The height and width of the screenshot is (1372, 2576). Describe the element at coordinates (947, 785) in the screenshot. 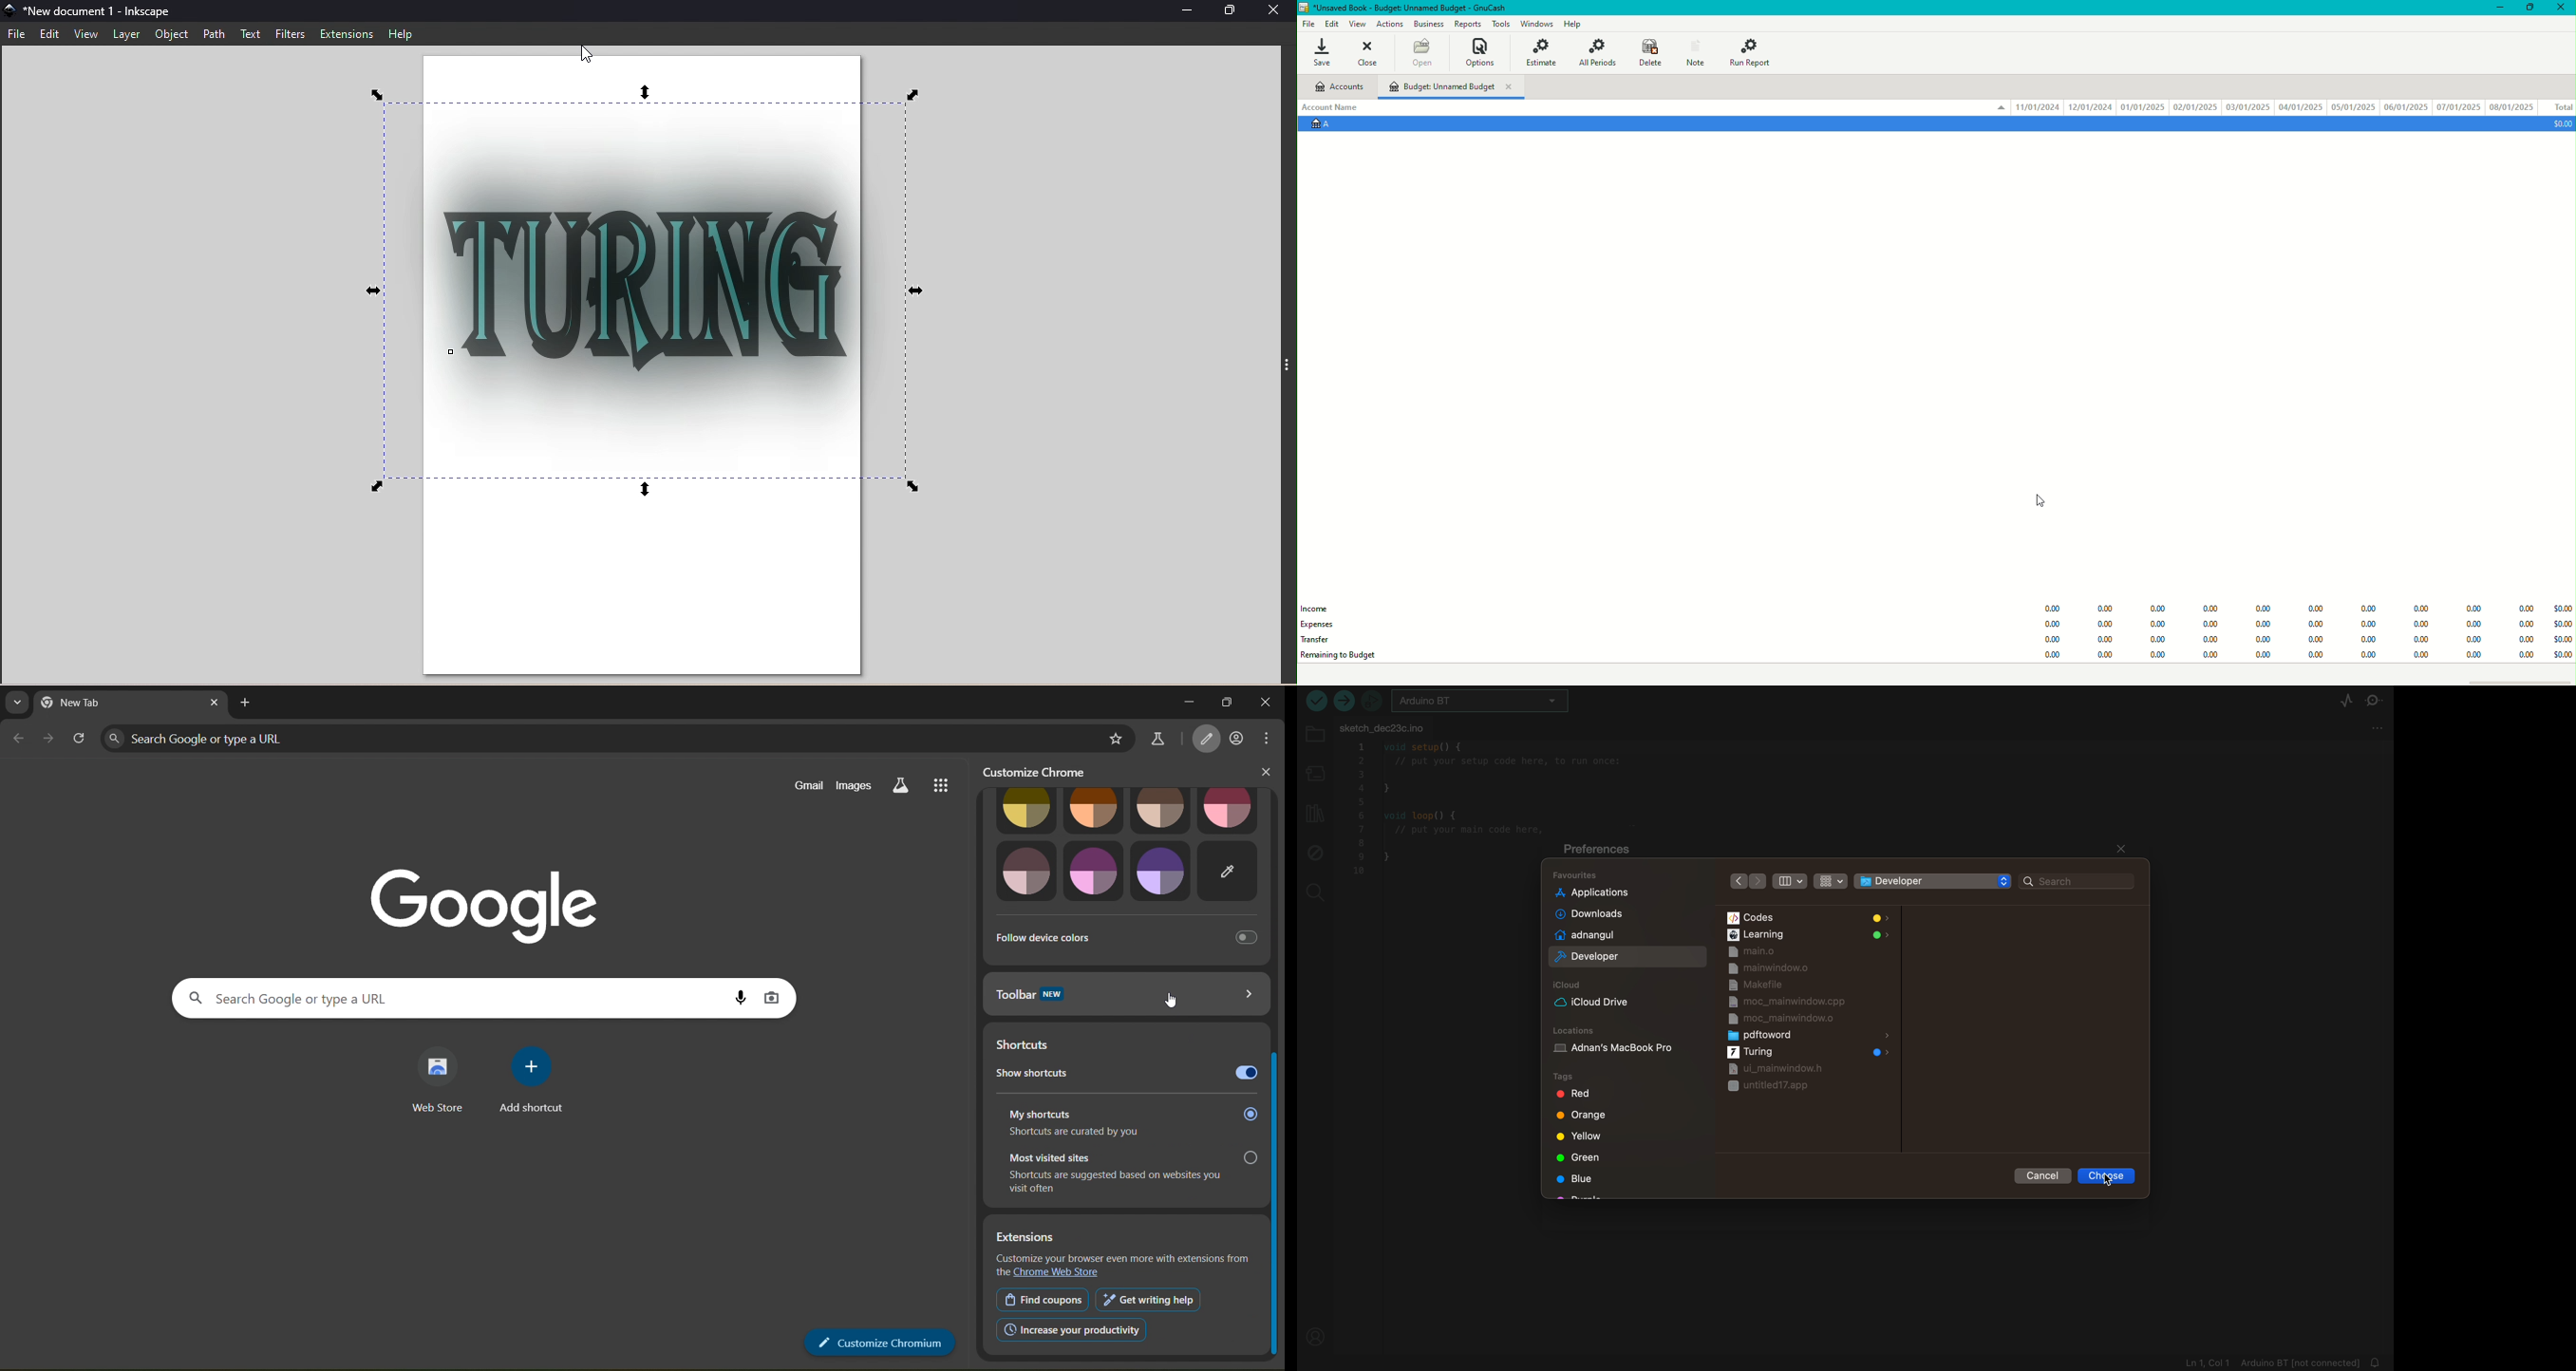

I see `google apps` at that location.